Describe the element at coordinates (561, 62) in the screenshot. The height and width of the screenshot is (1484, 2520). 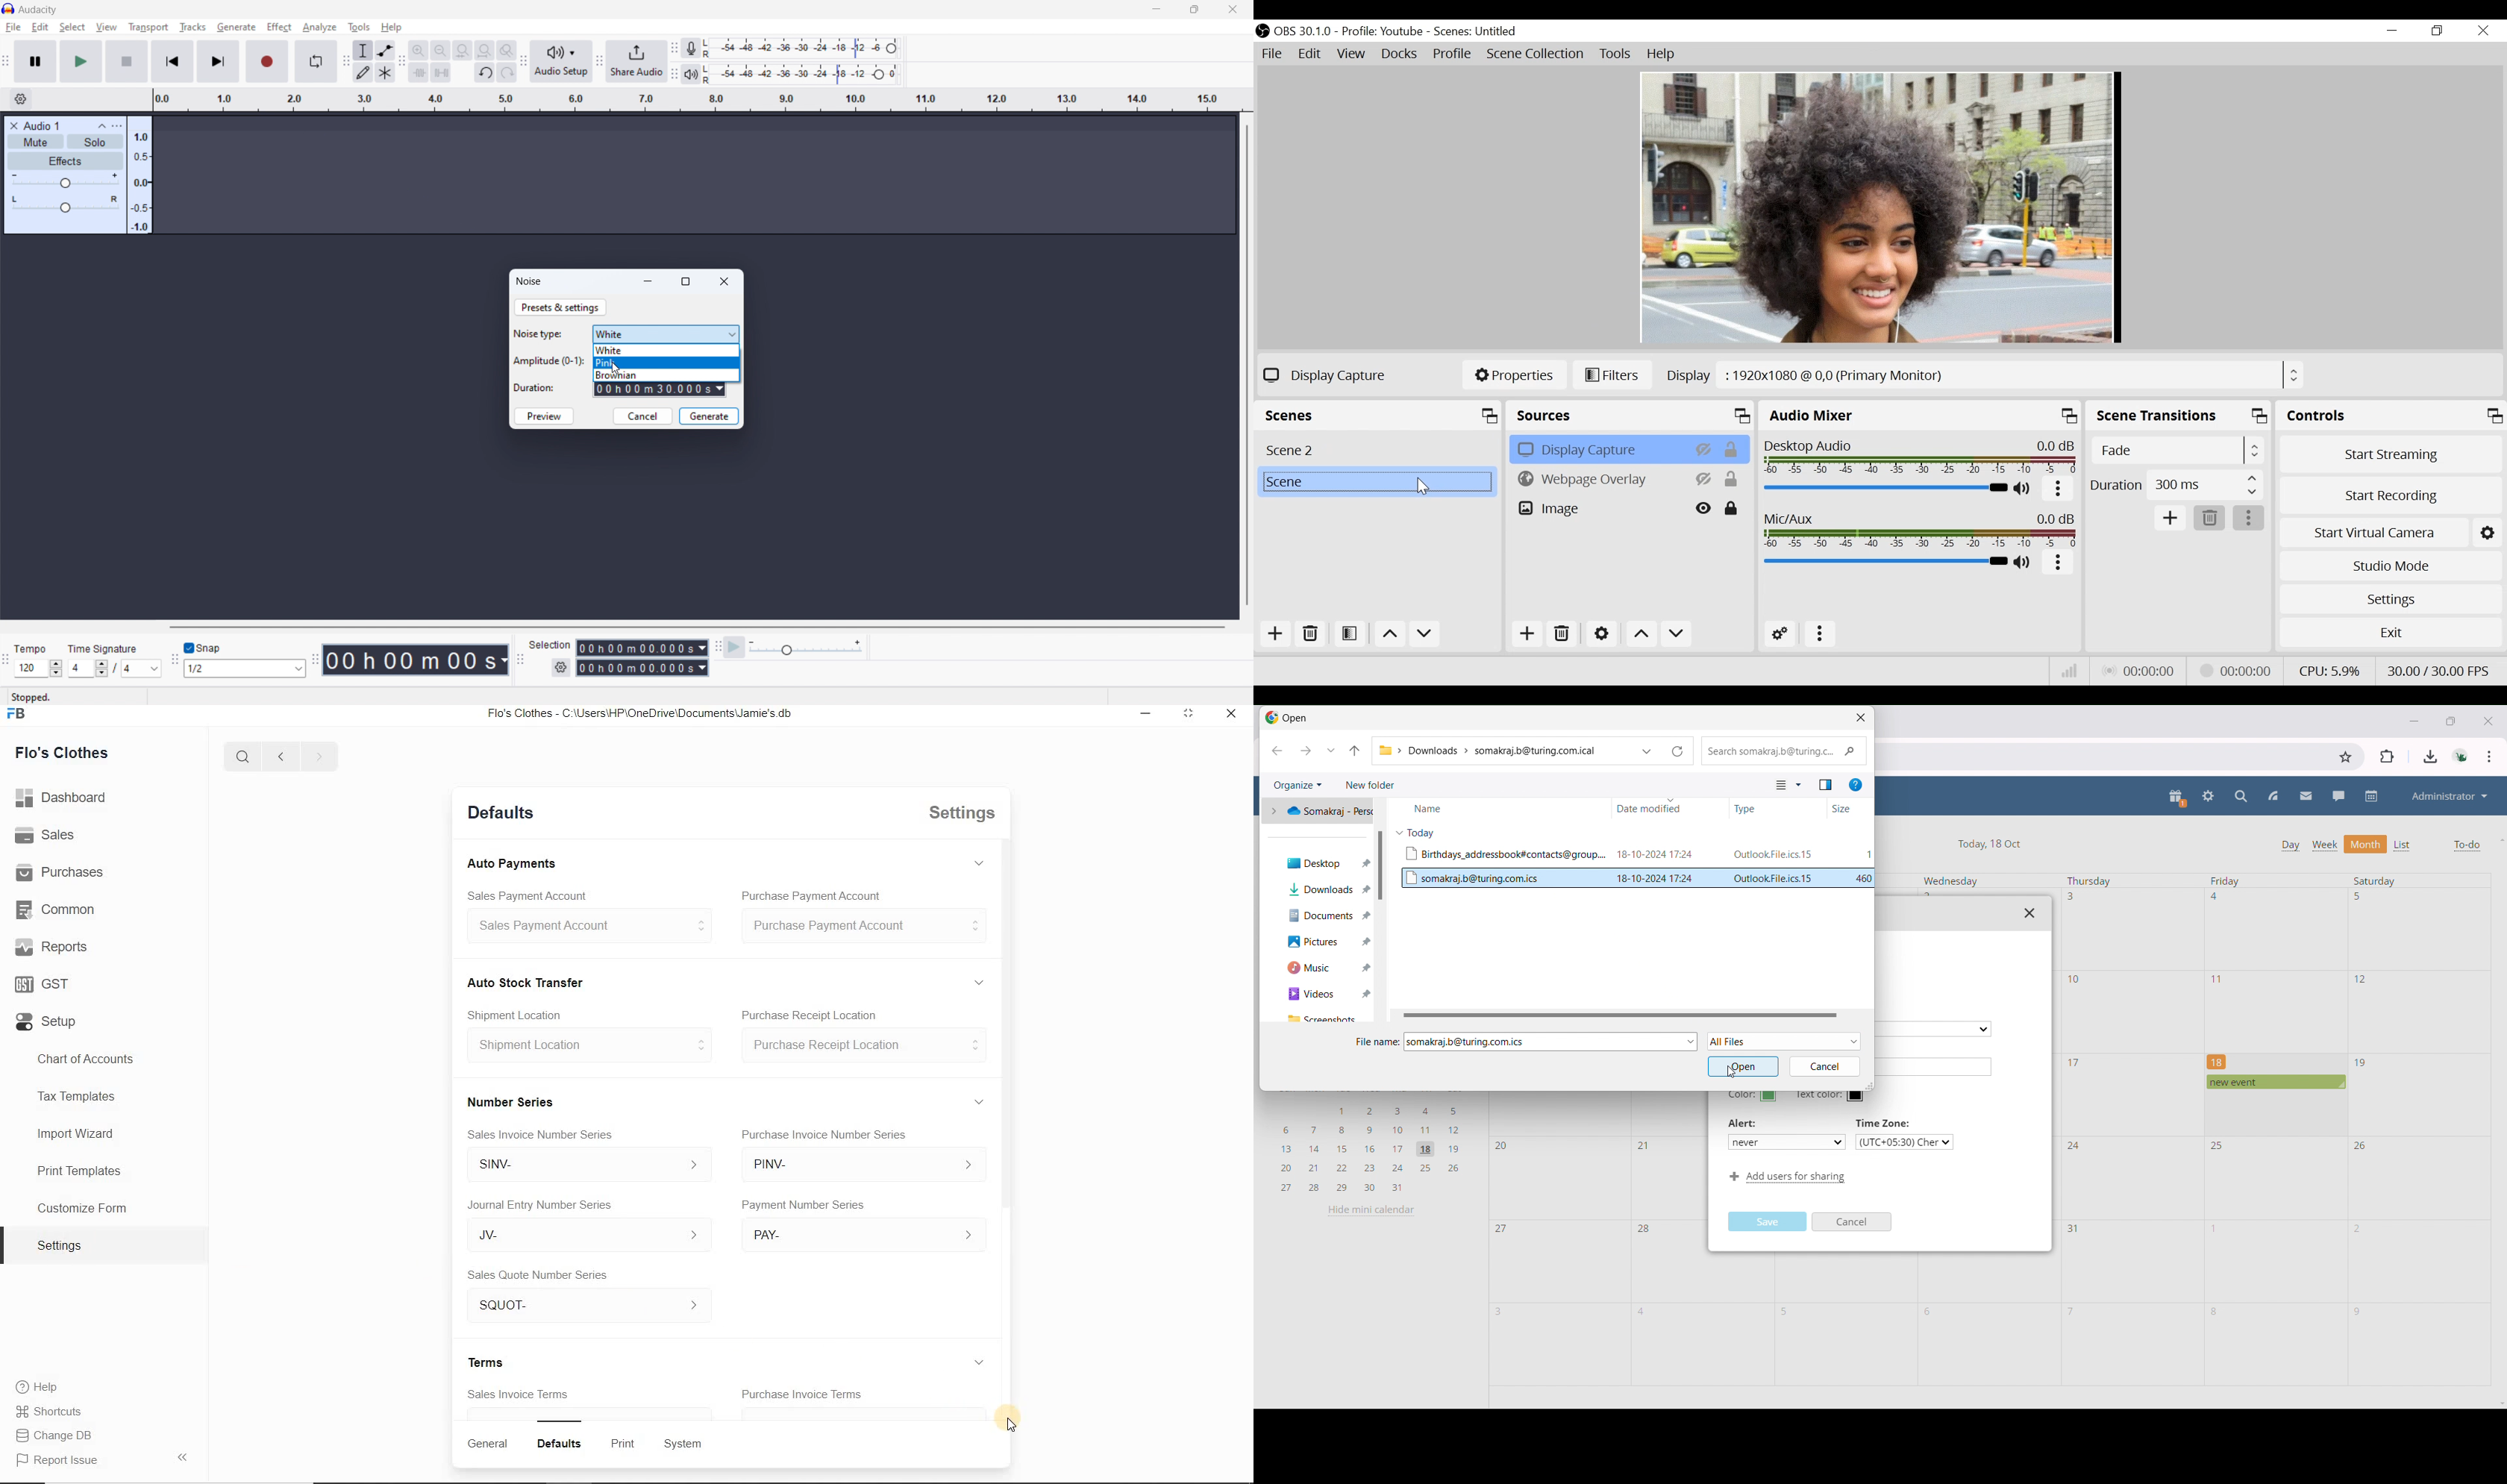
I see `audio setup` at that location.